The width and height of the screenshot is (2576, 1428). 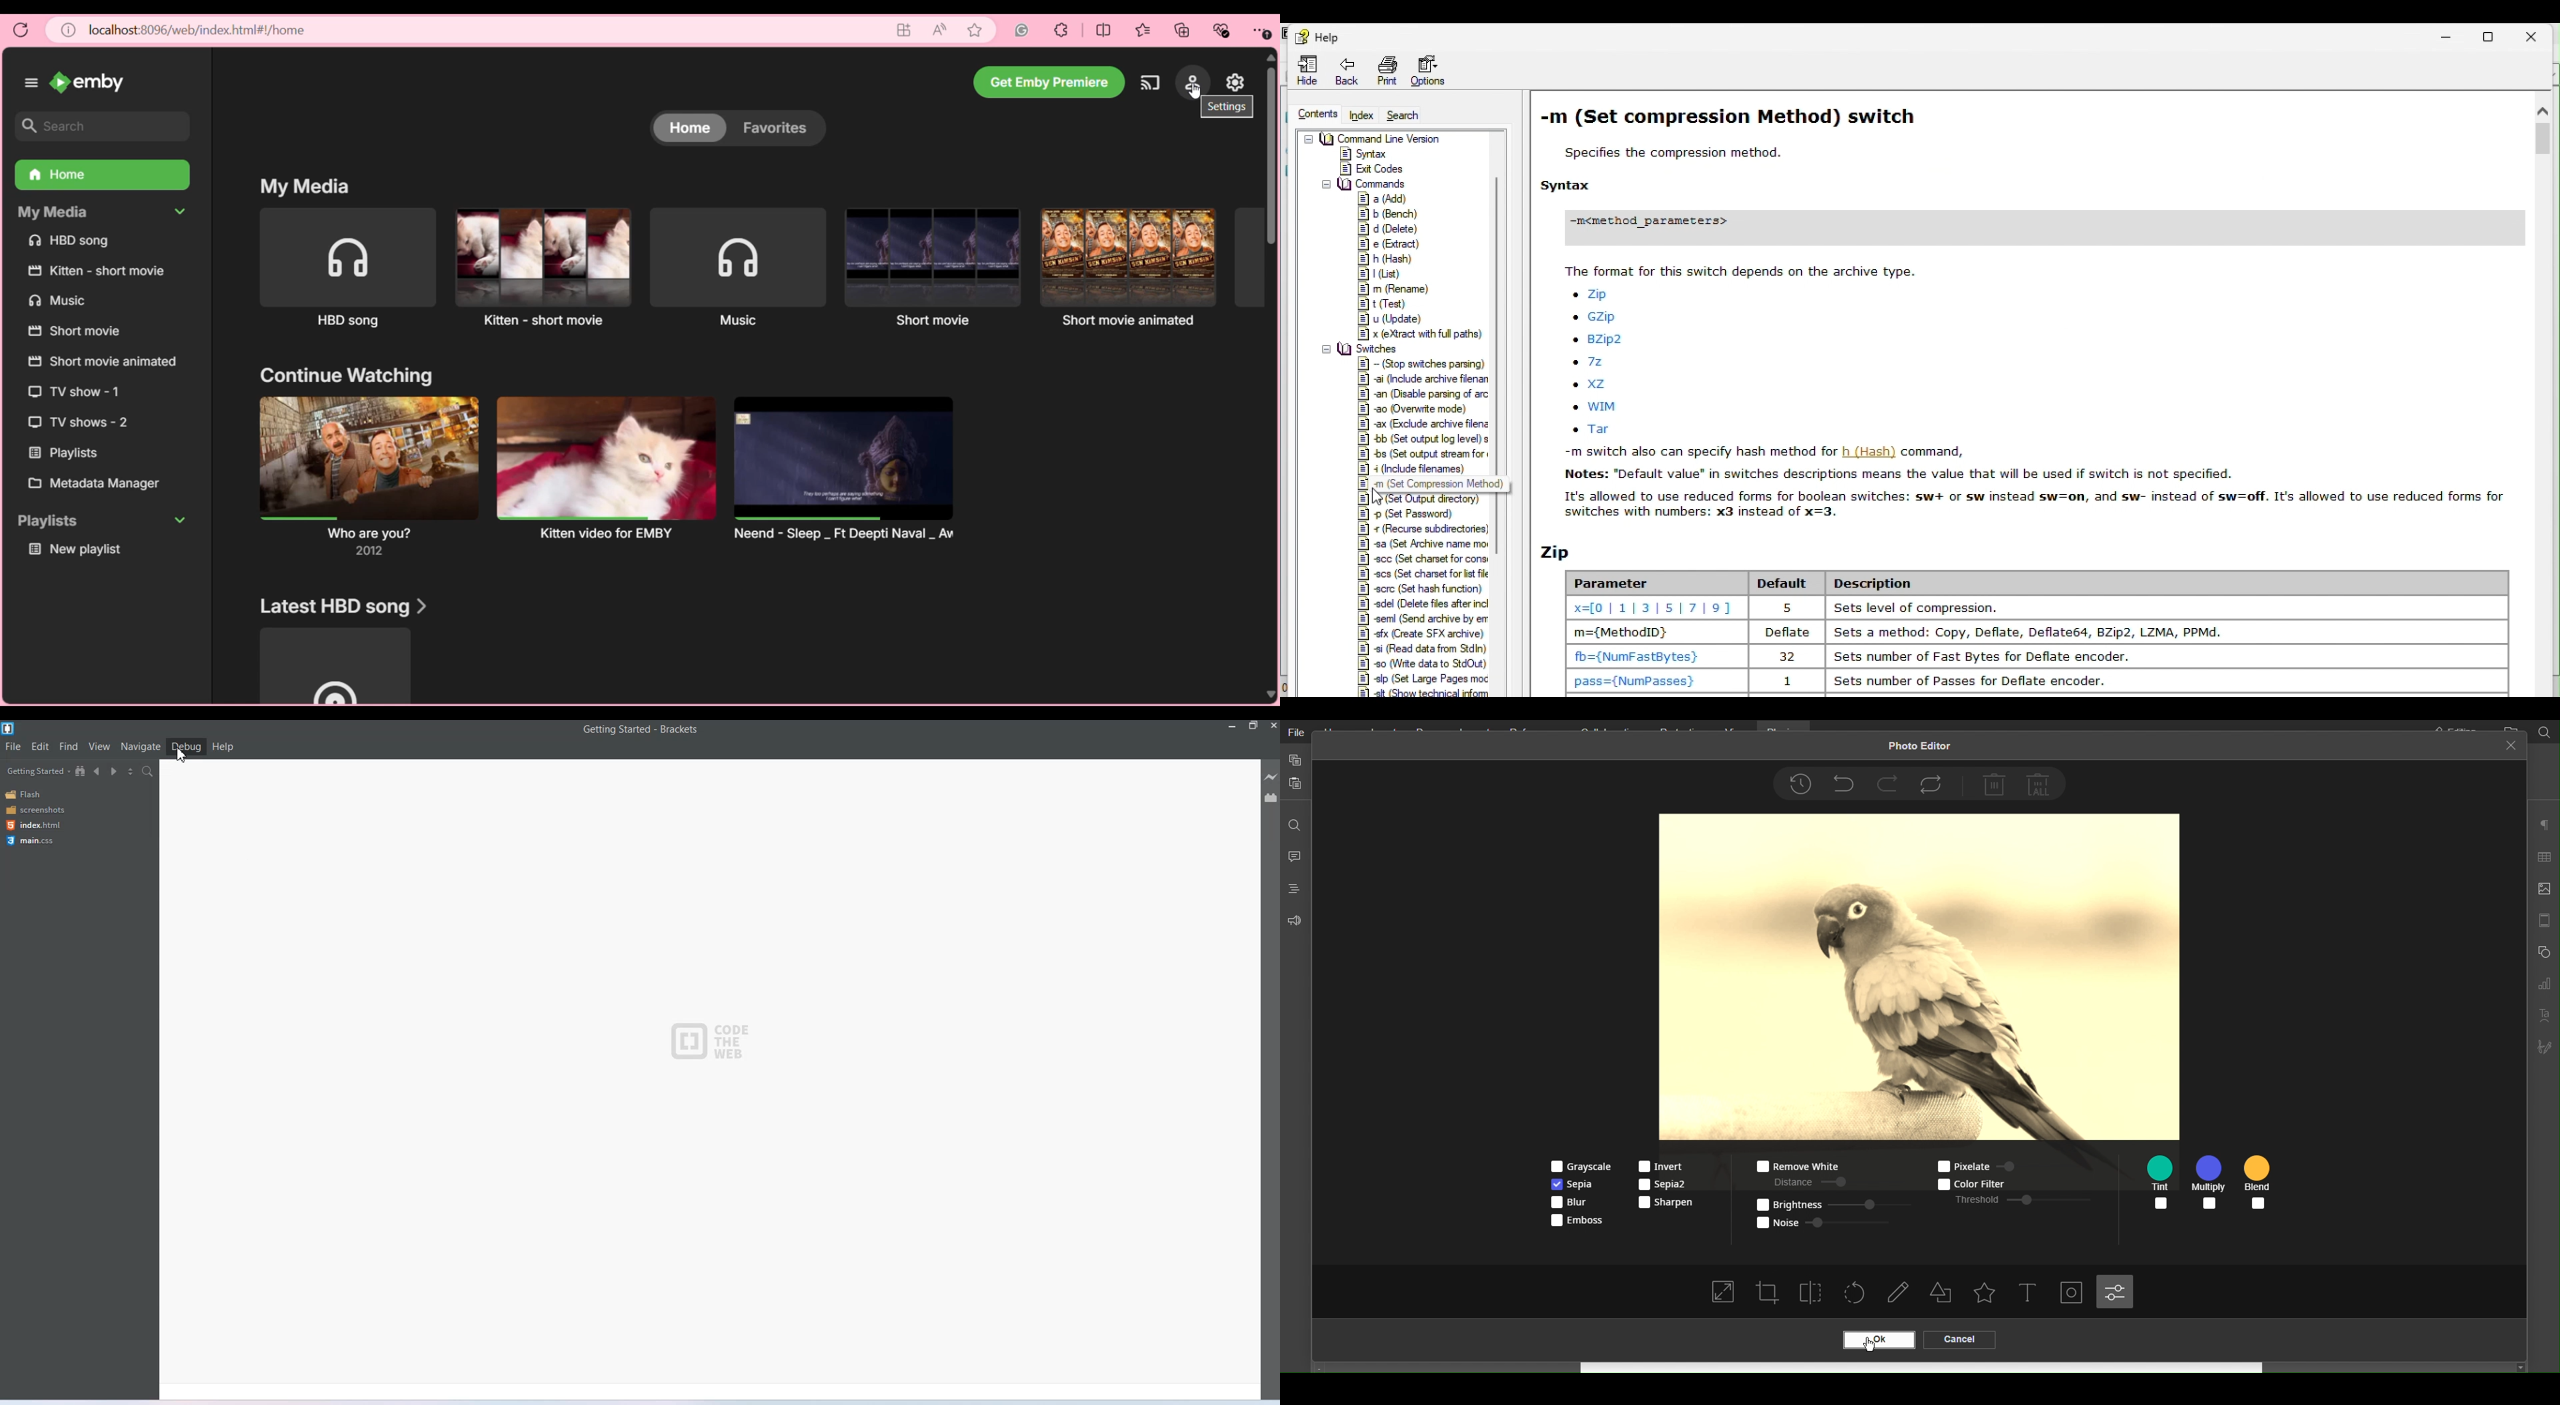 What do you see at coordinates (1497, 260) in the screenshot?
I see `scrollbar` at bounding box center [1497, 260].